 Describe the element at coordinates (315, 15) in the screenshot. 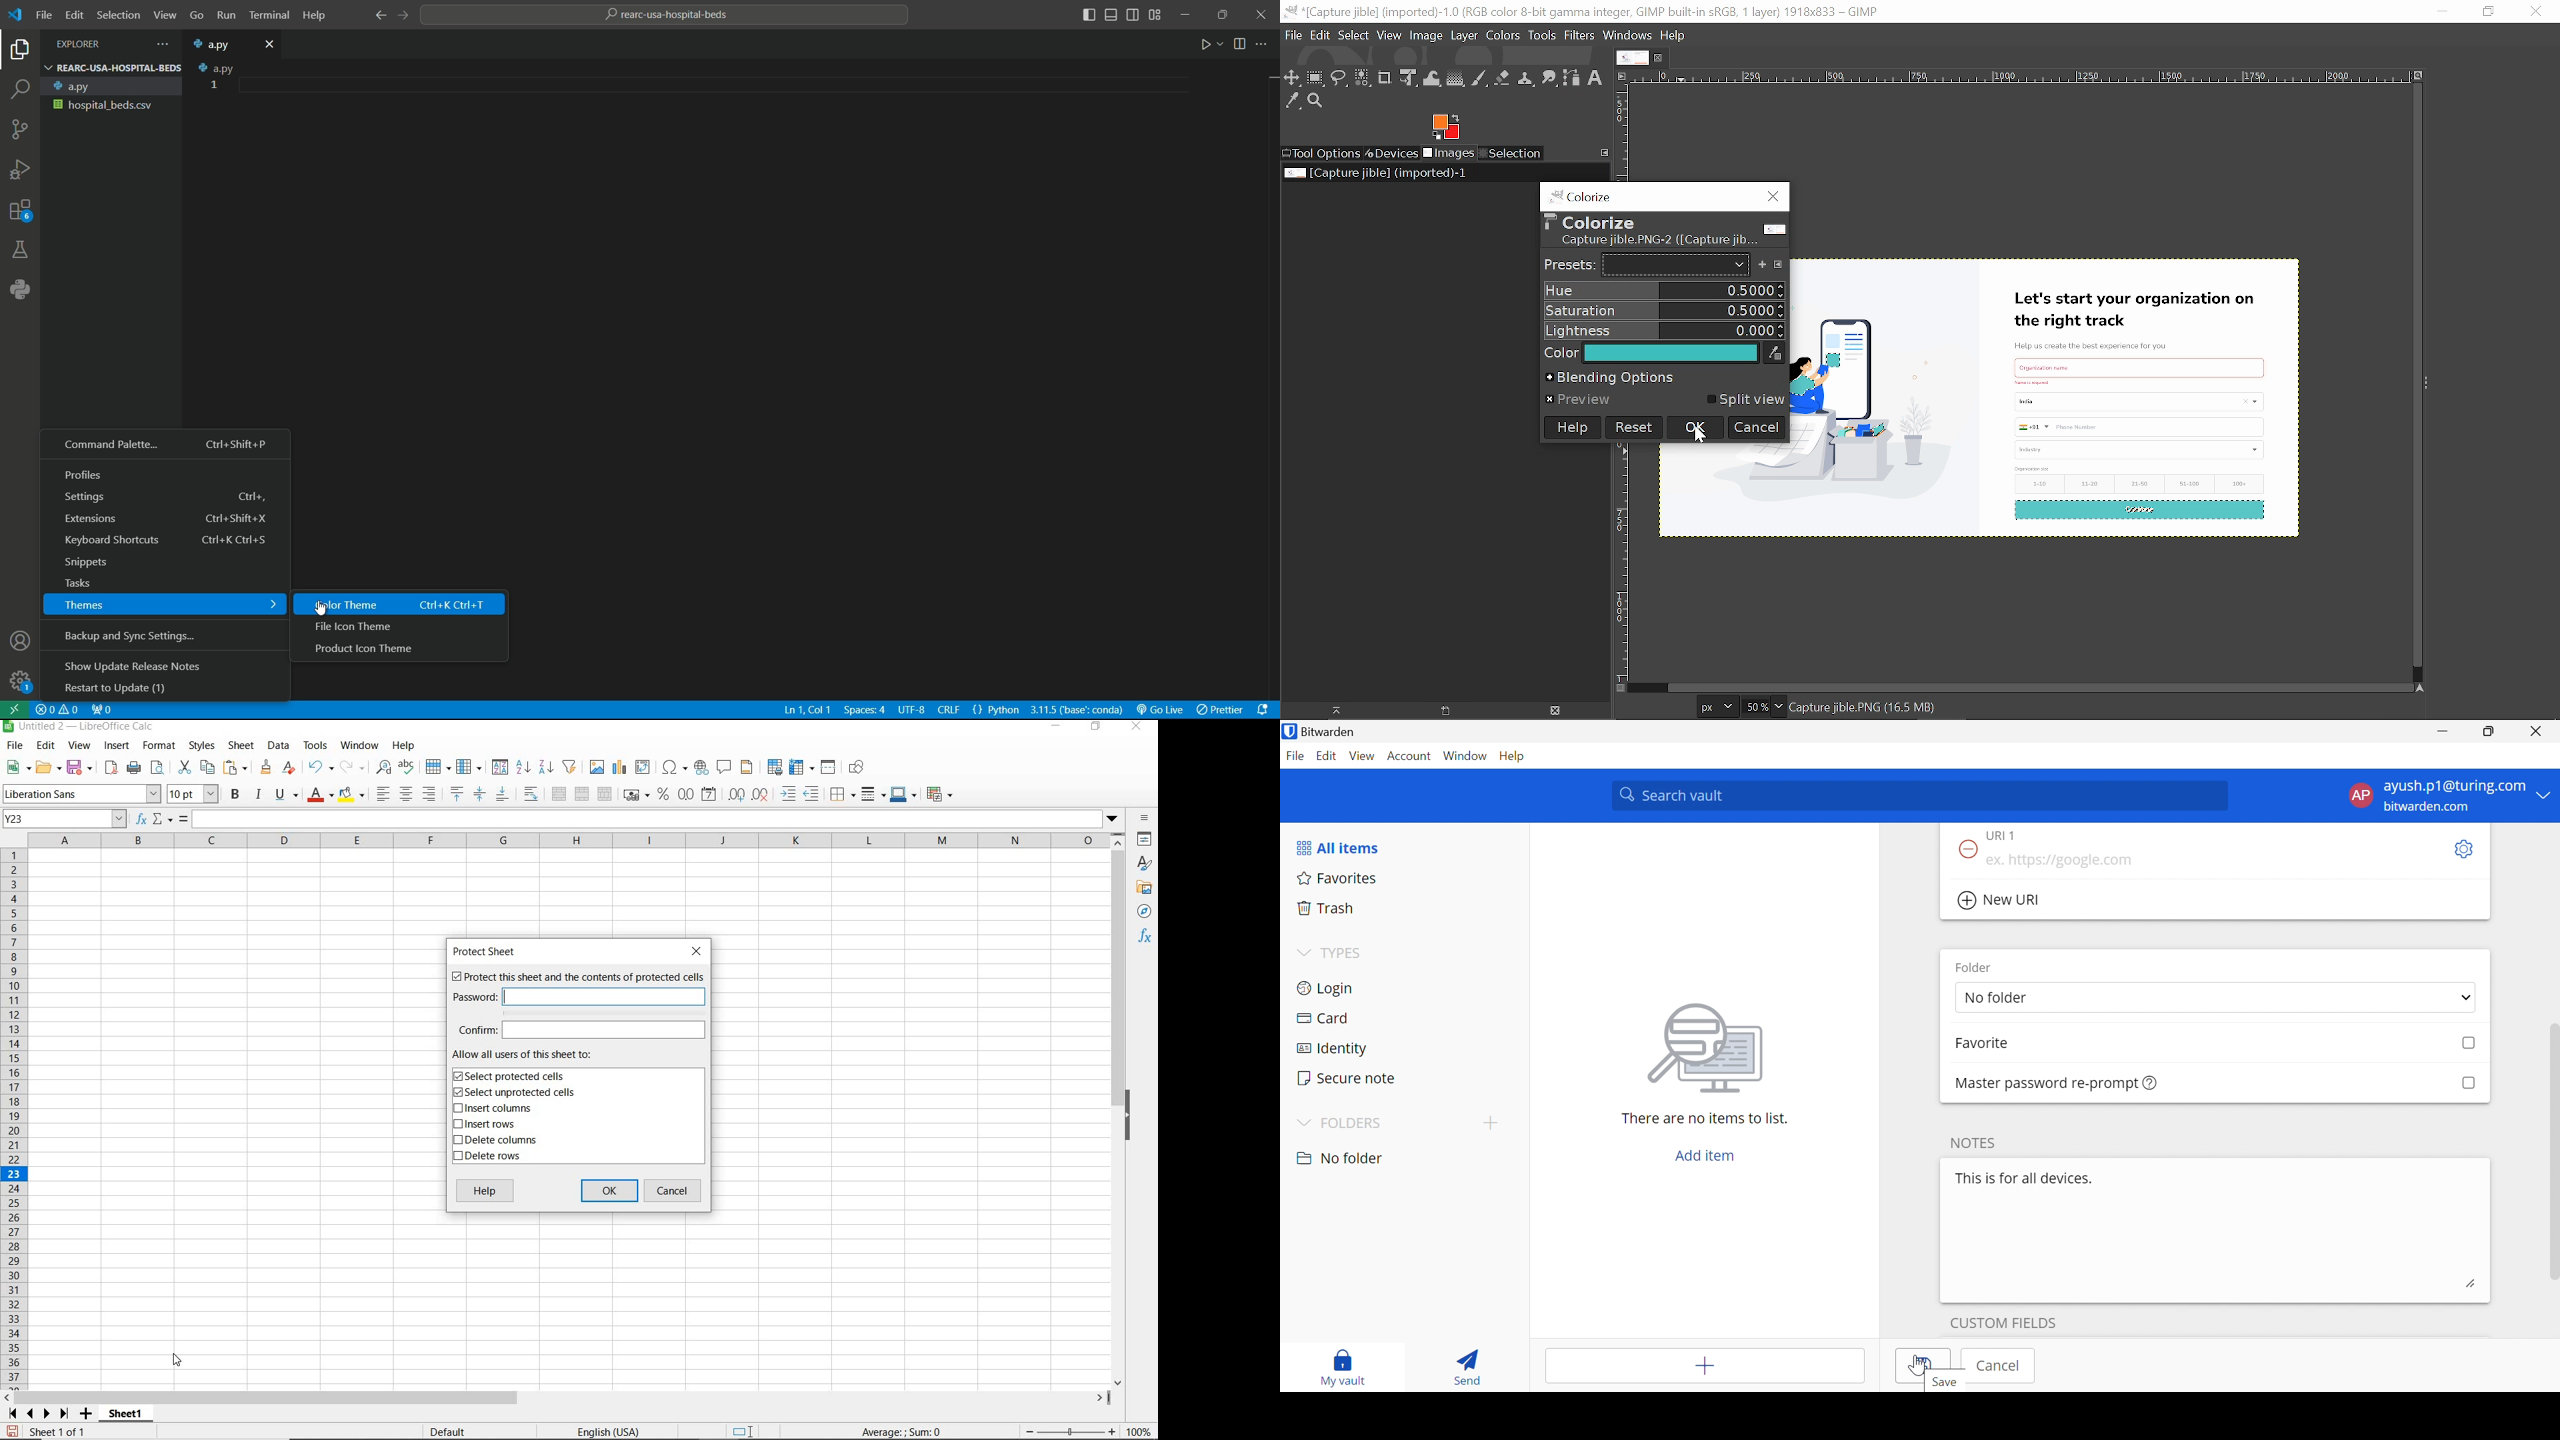

I see `help menu` at that location.